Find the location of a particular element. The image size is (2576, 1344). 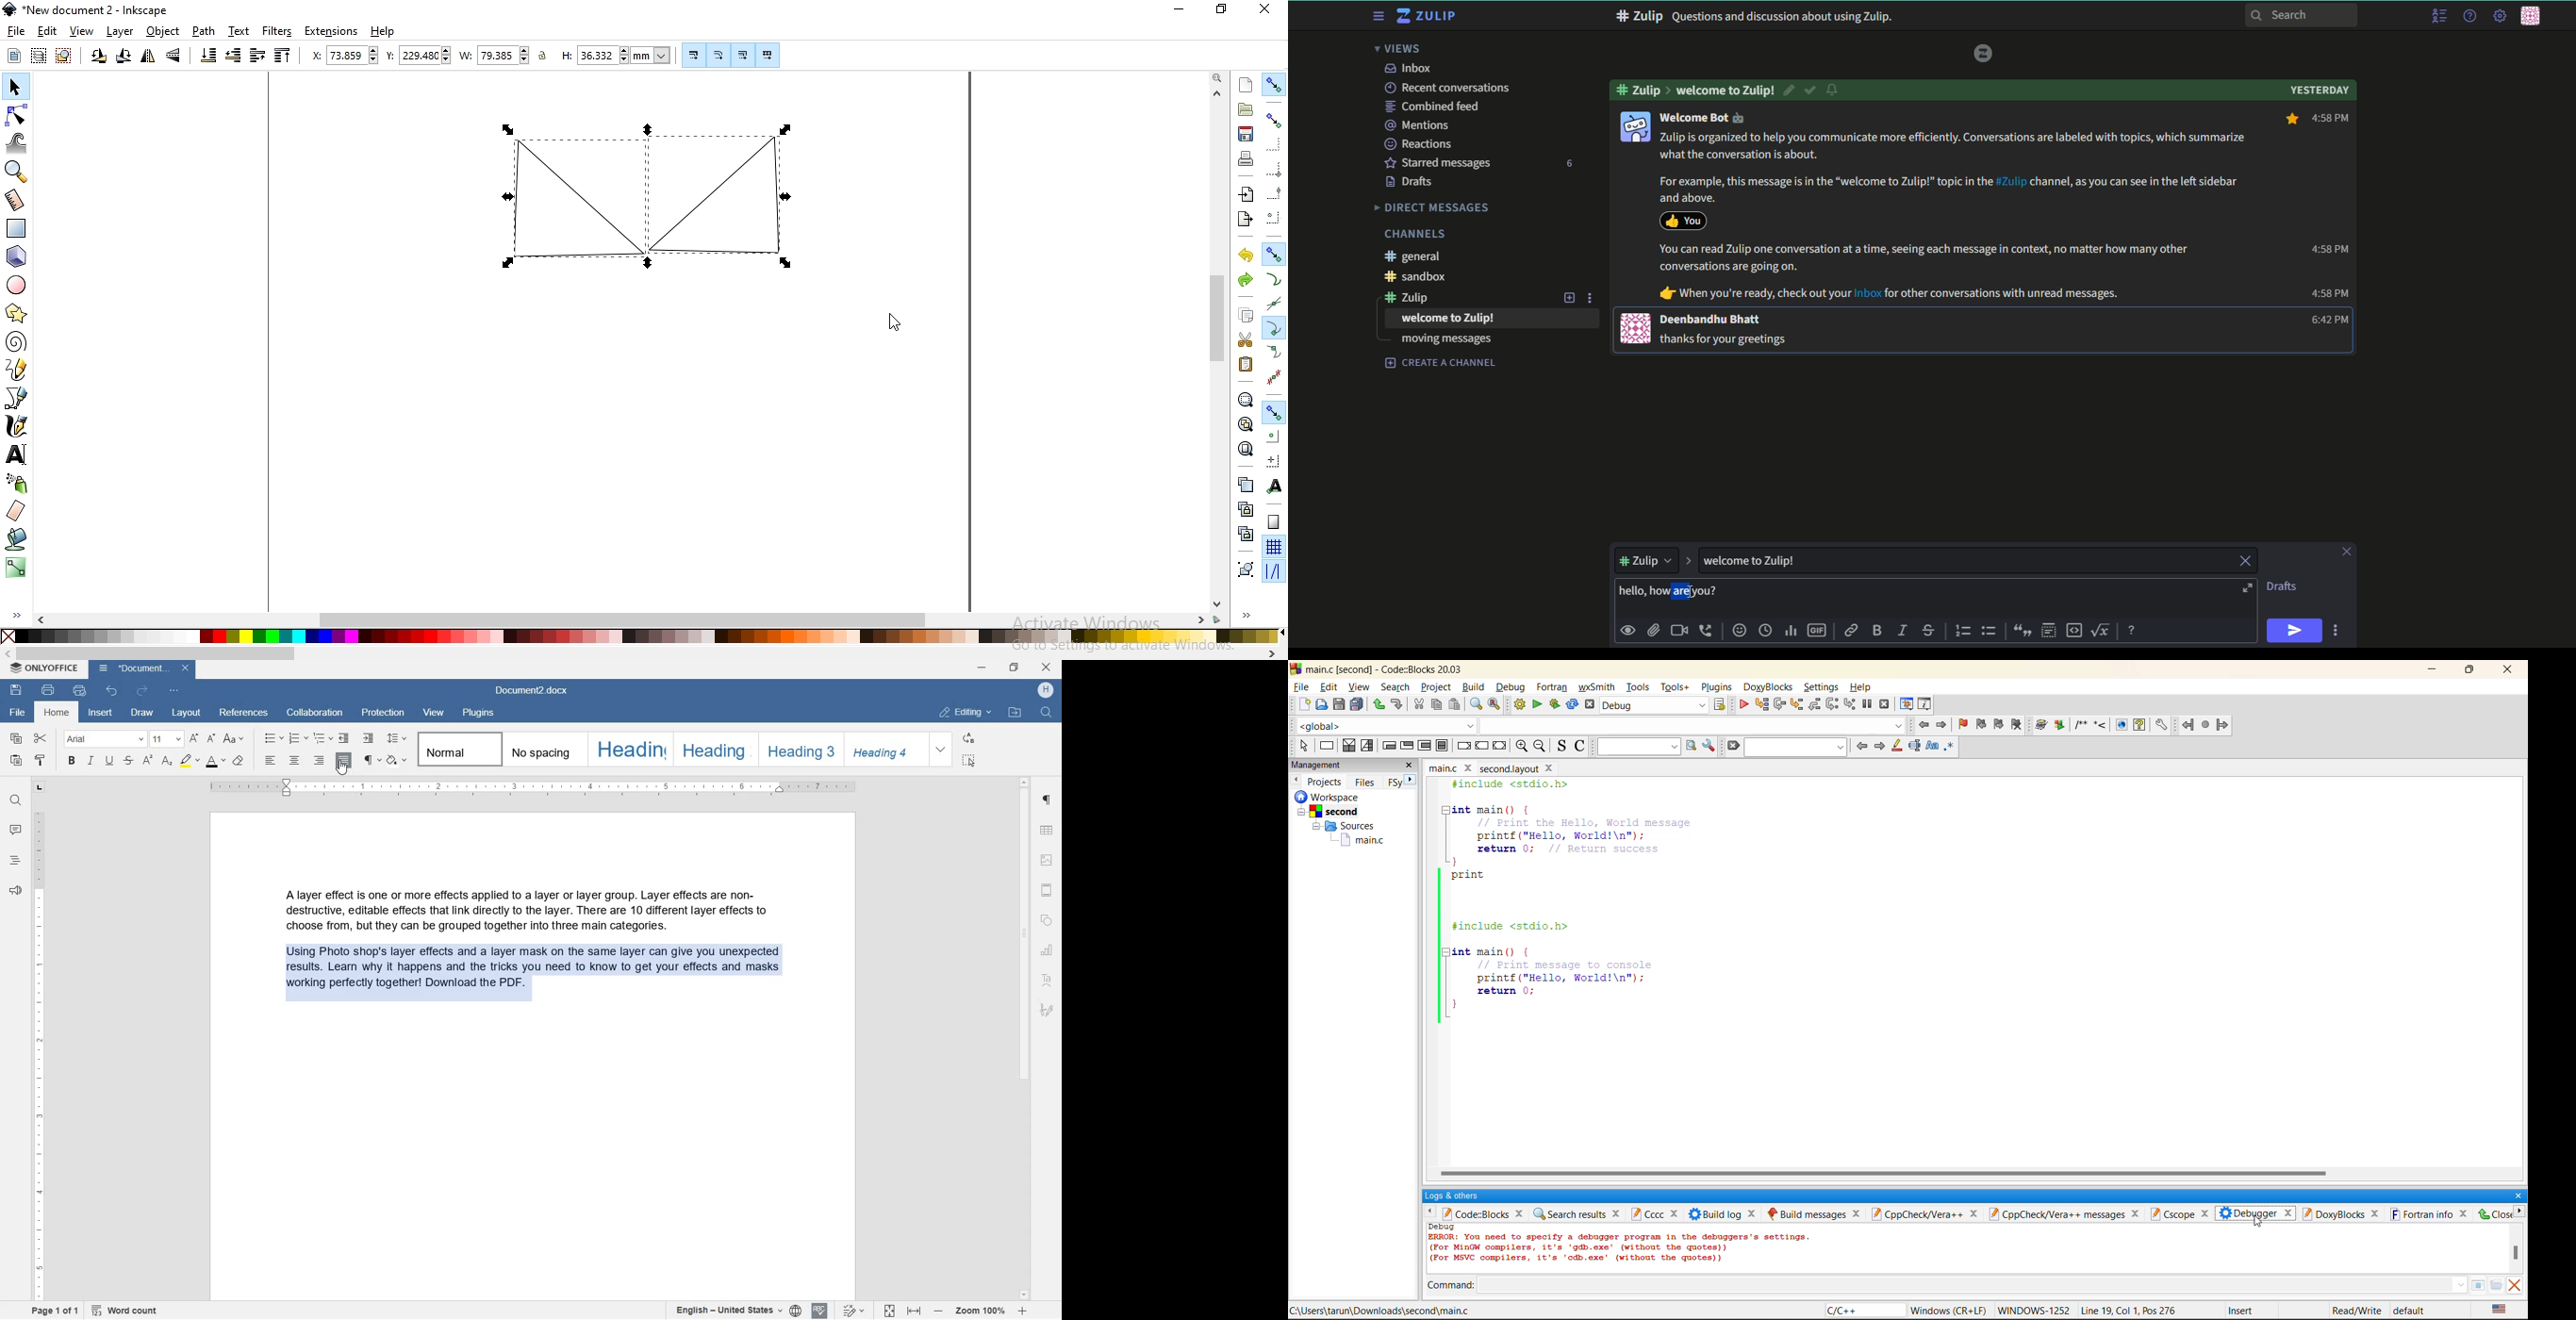

view is located at coordinates (1358, 687).